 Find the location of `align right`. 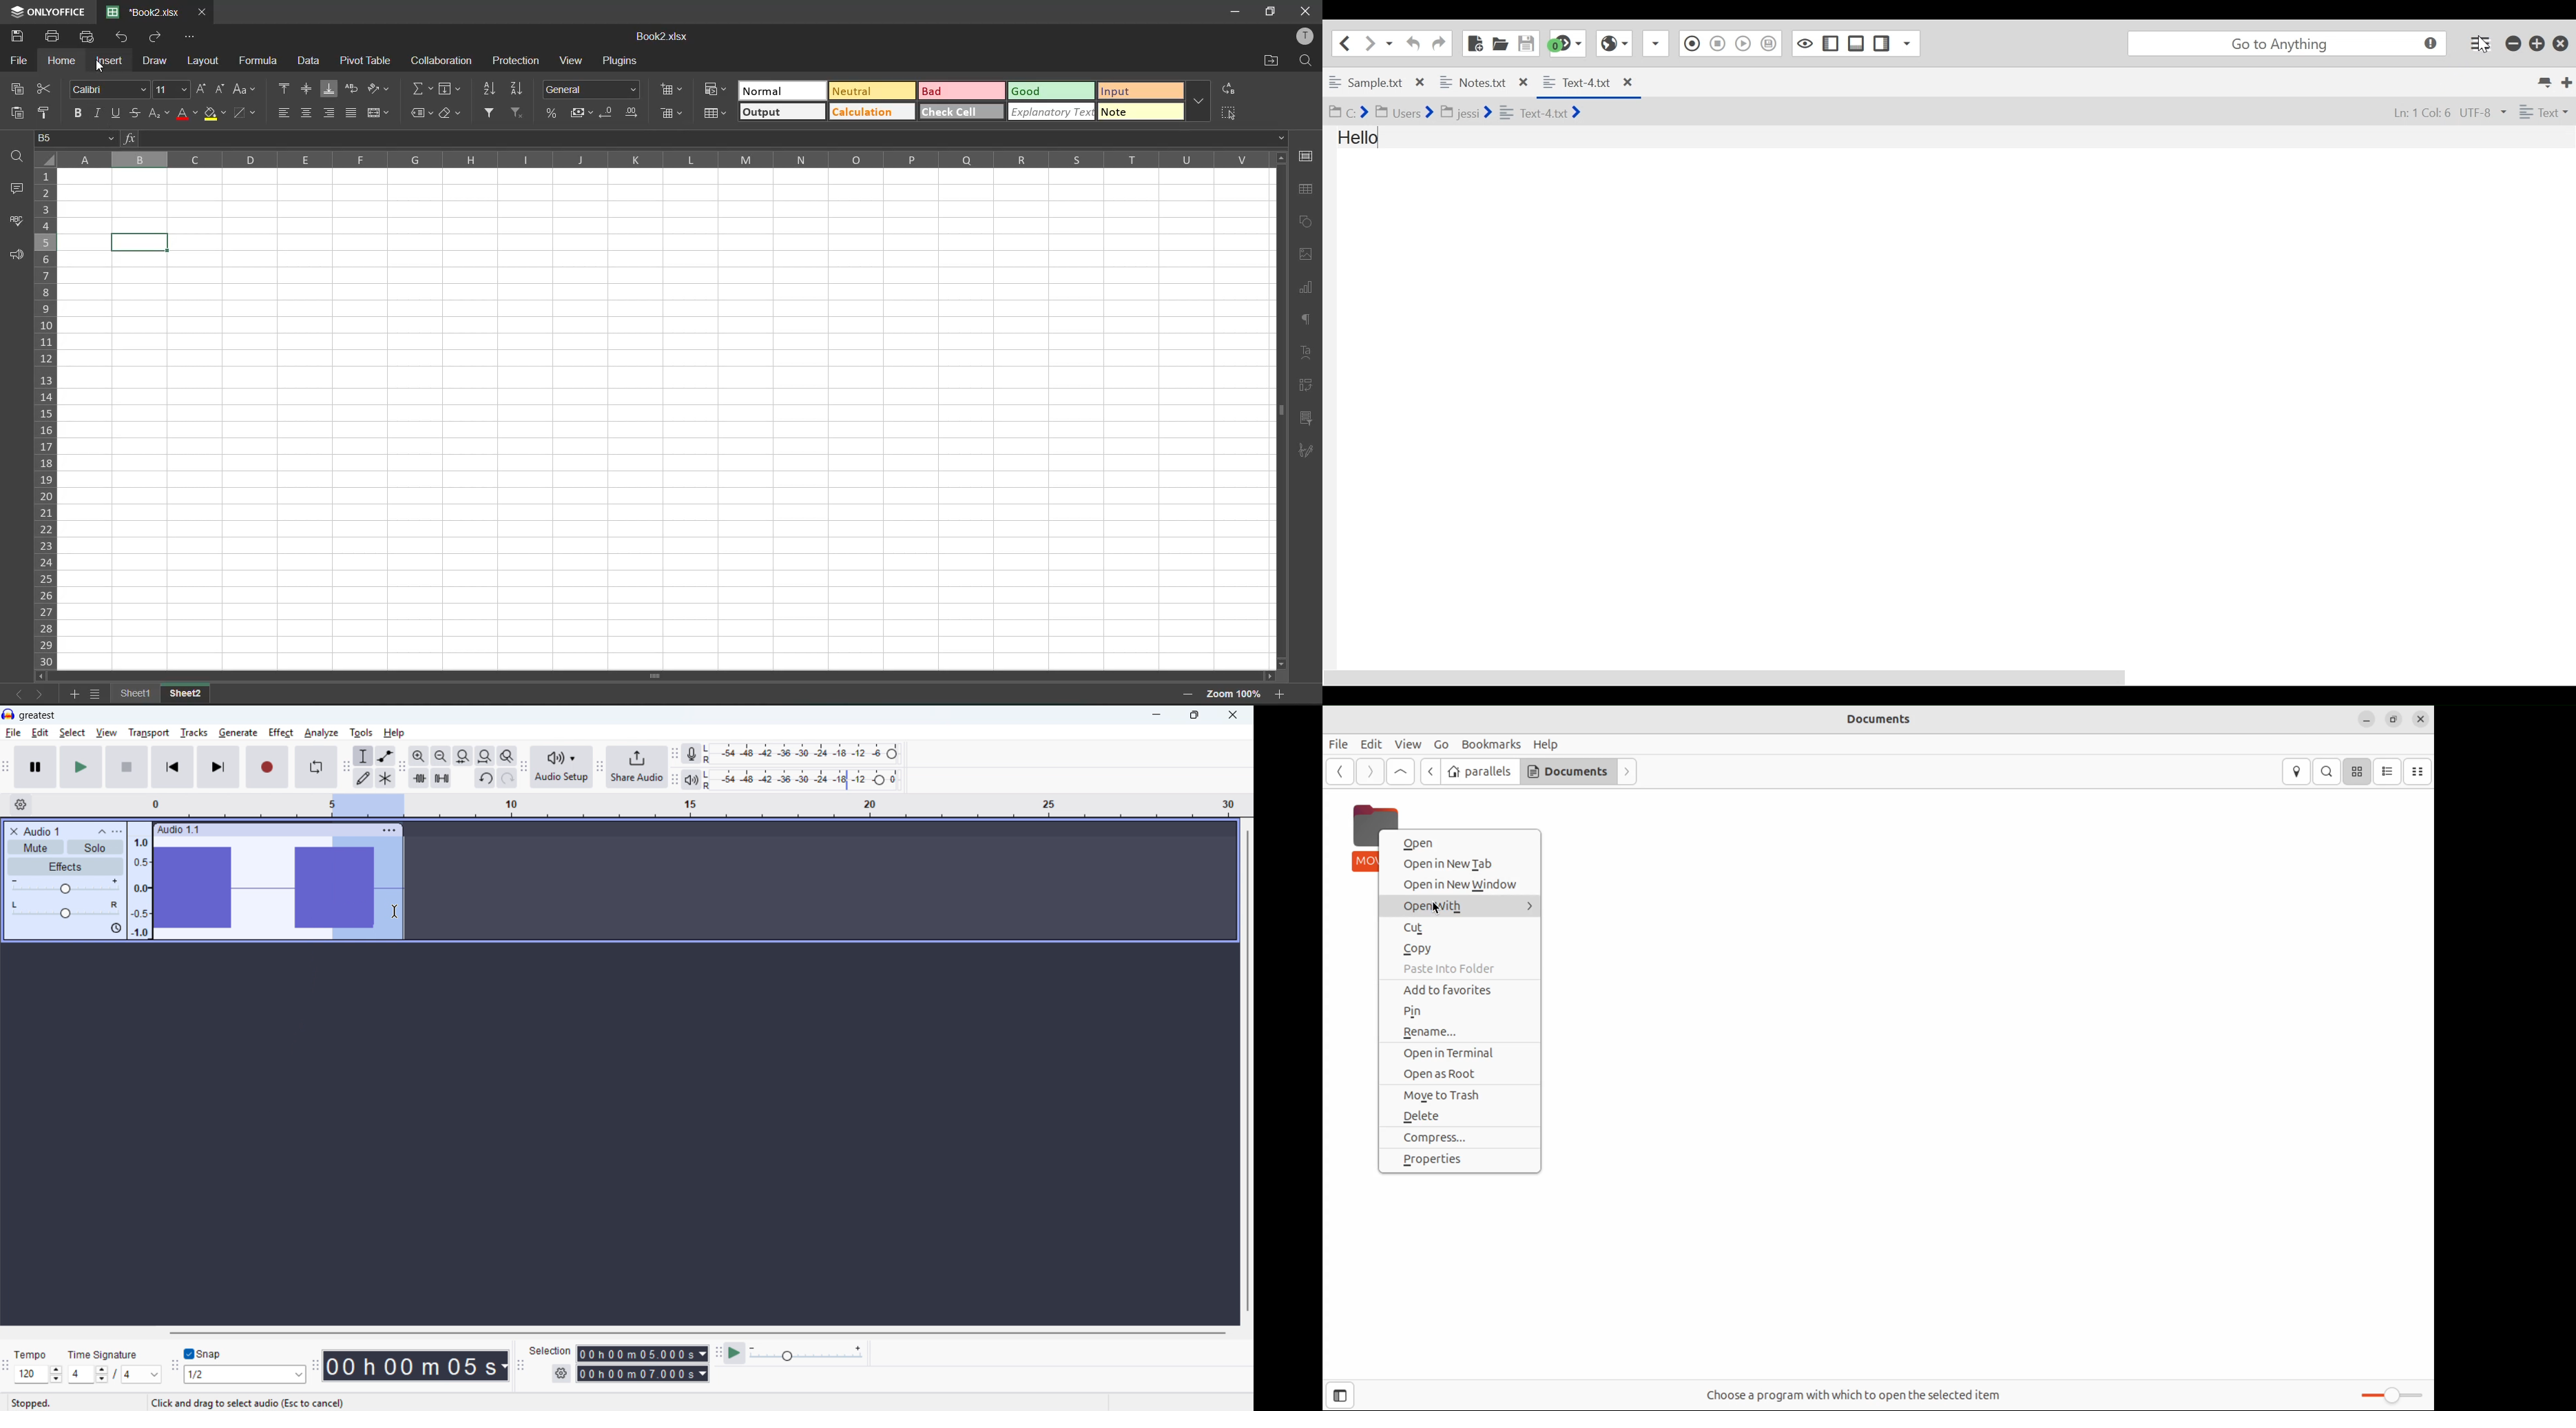

align right is located at coordinates (330, 112).